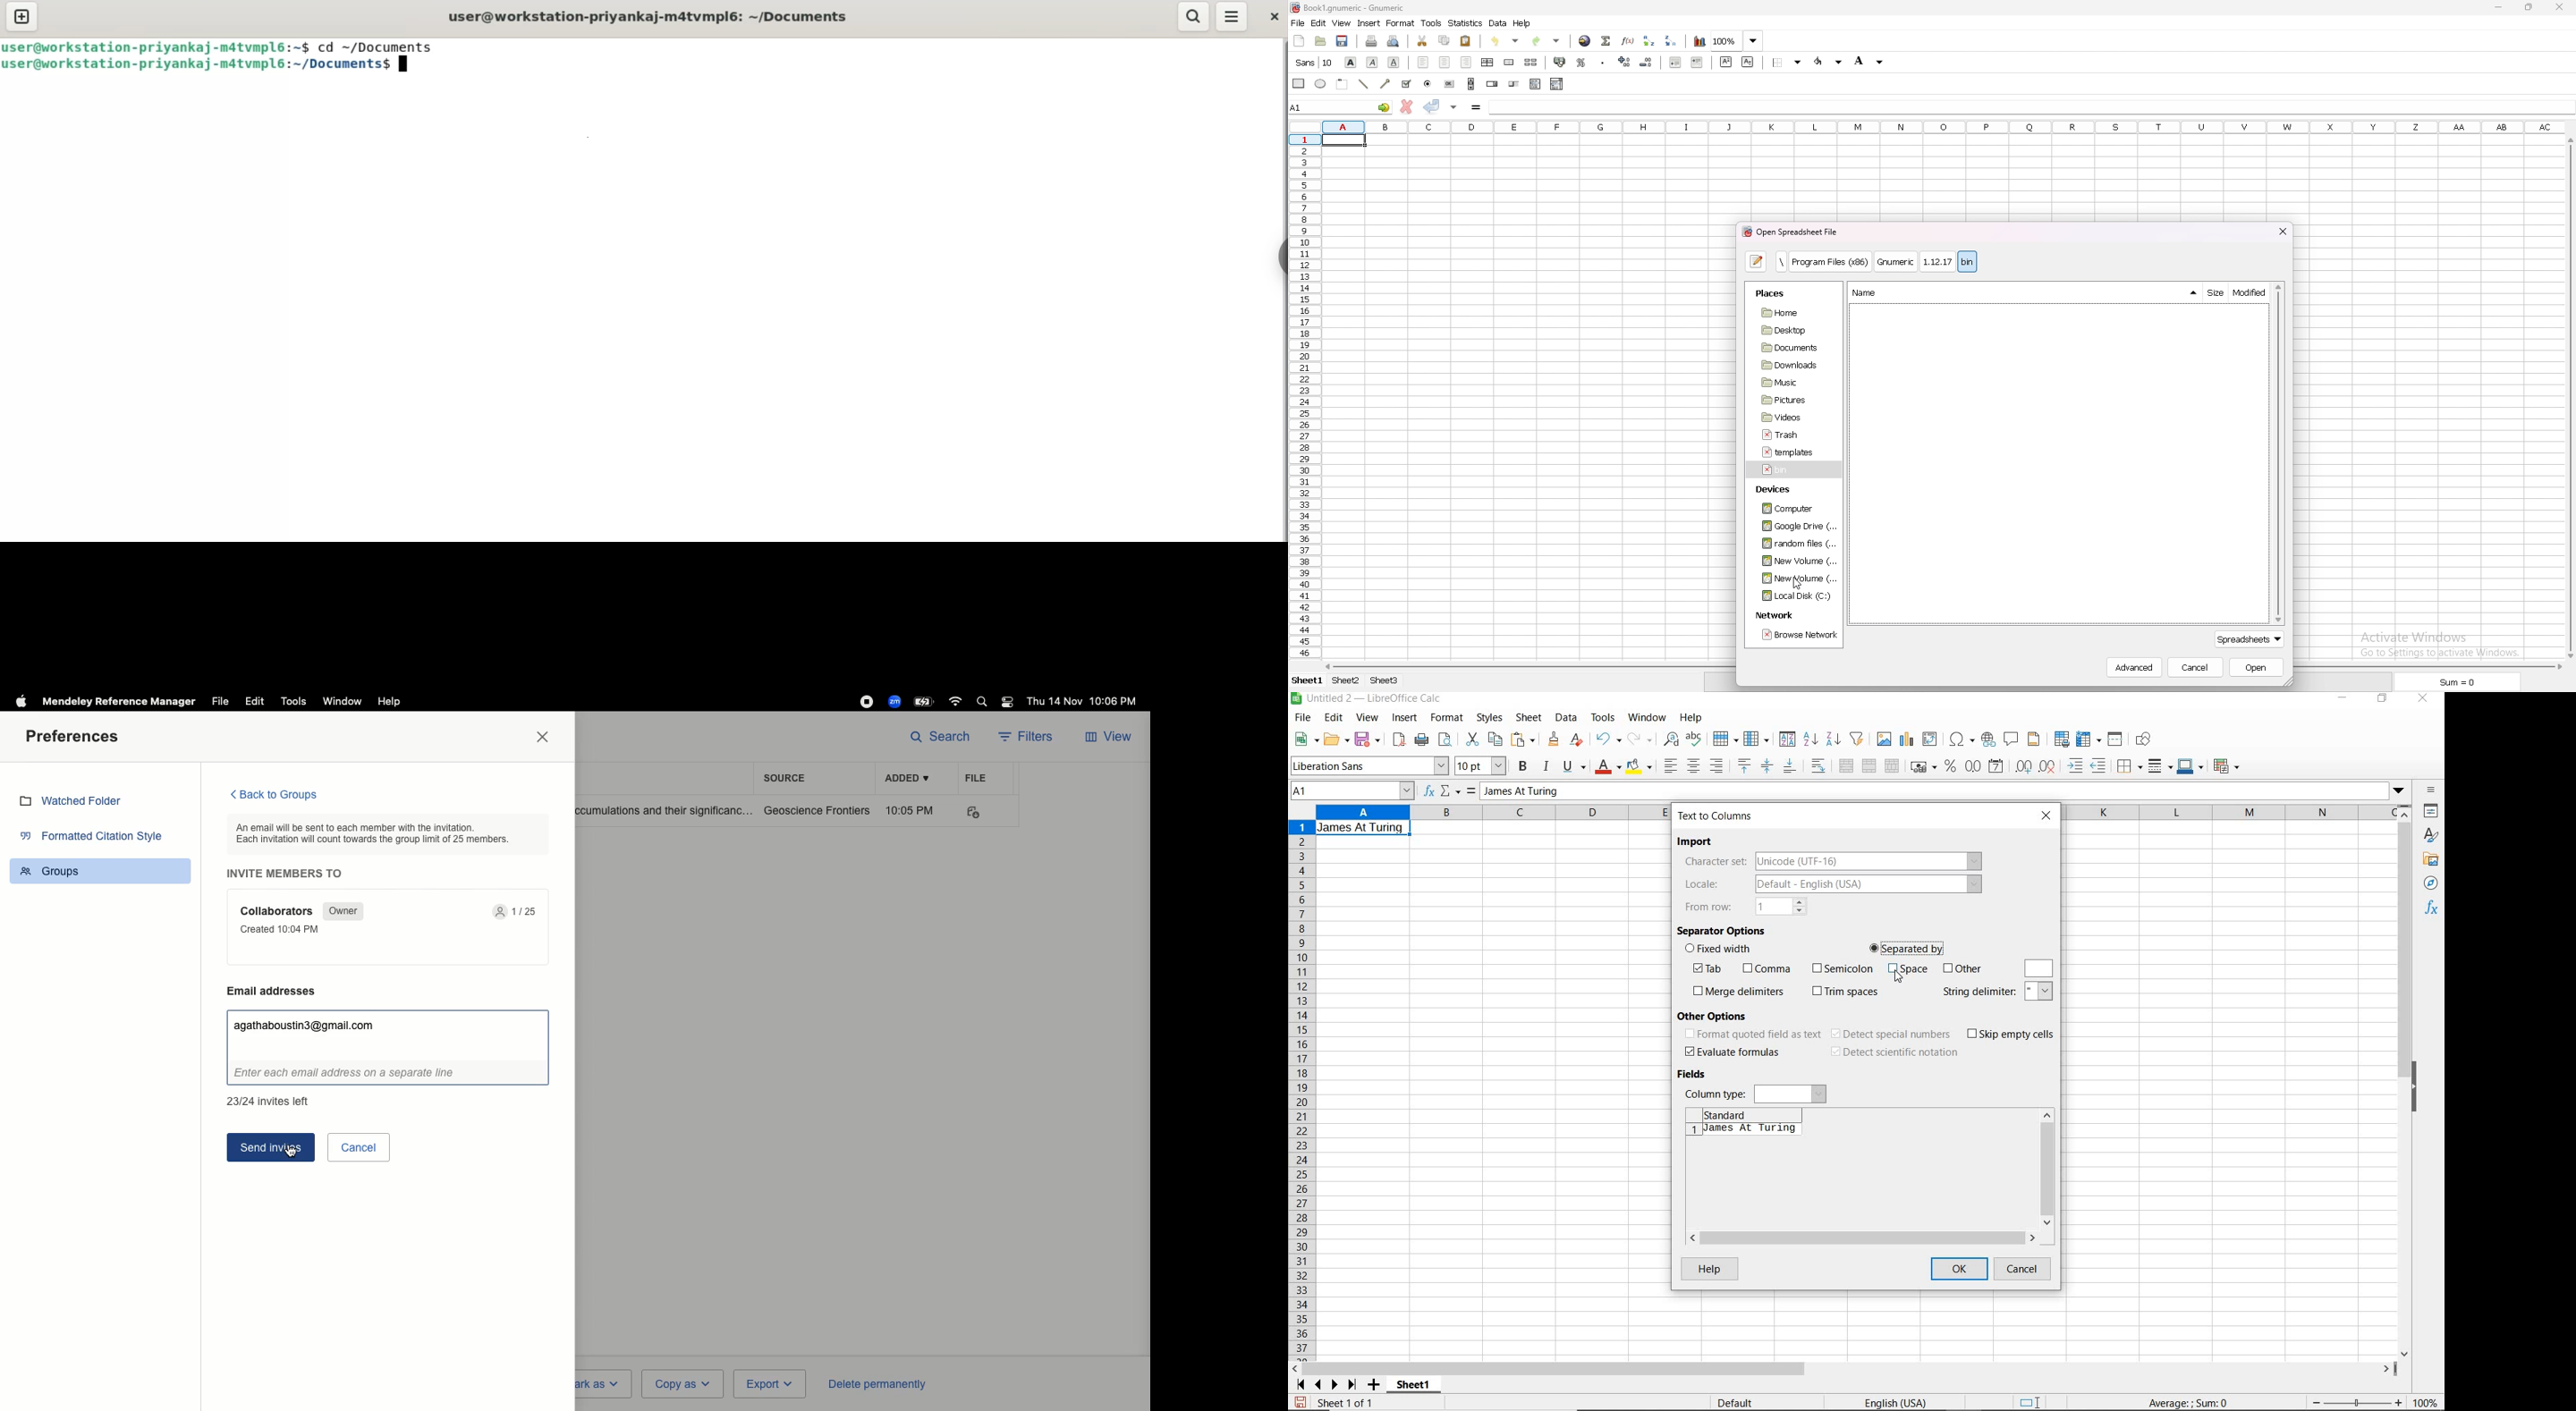 The width and height of the screenshot is (2576, 1428). Describe the element at coordinates (1608, 740) in the screenshot. I see `undo` at that location.